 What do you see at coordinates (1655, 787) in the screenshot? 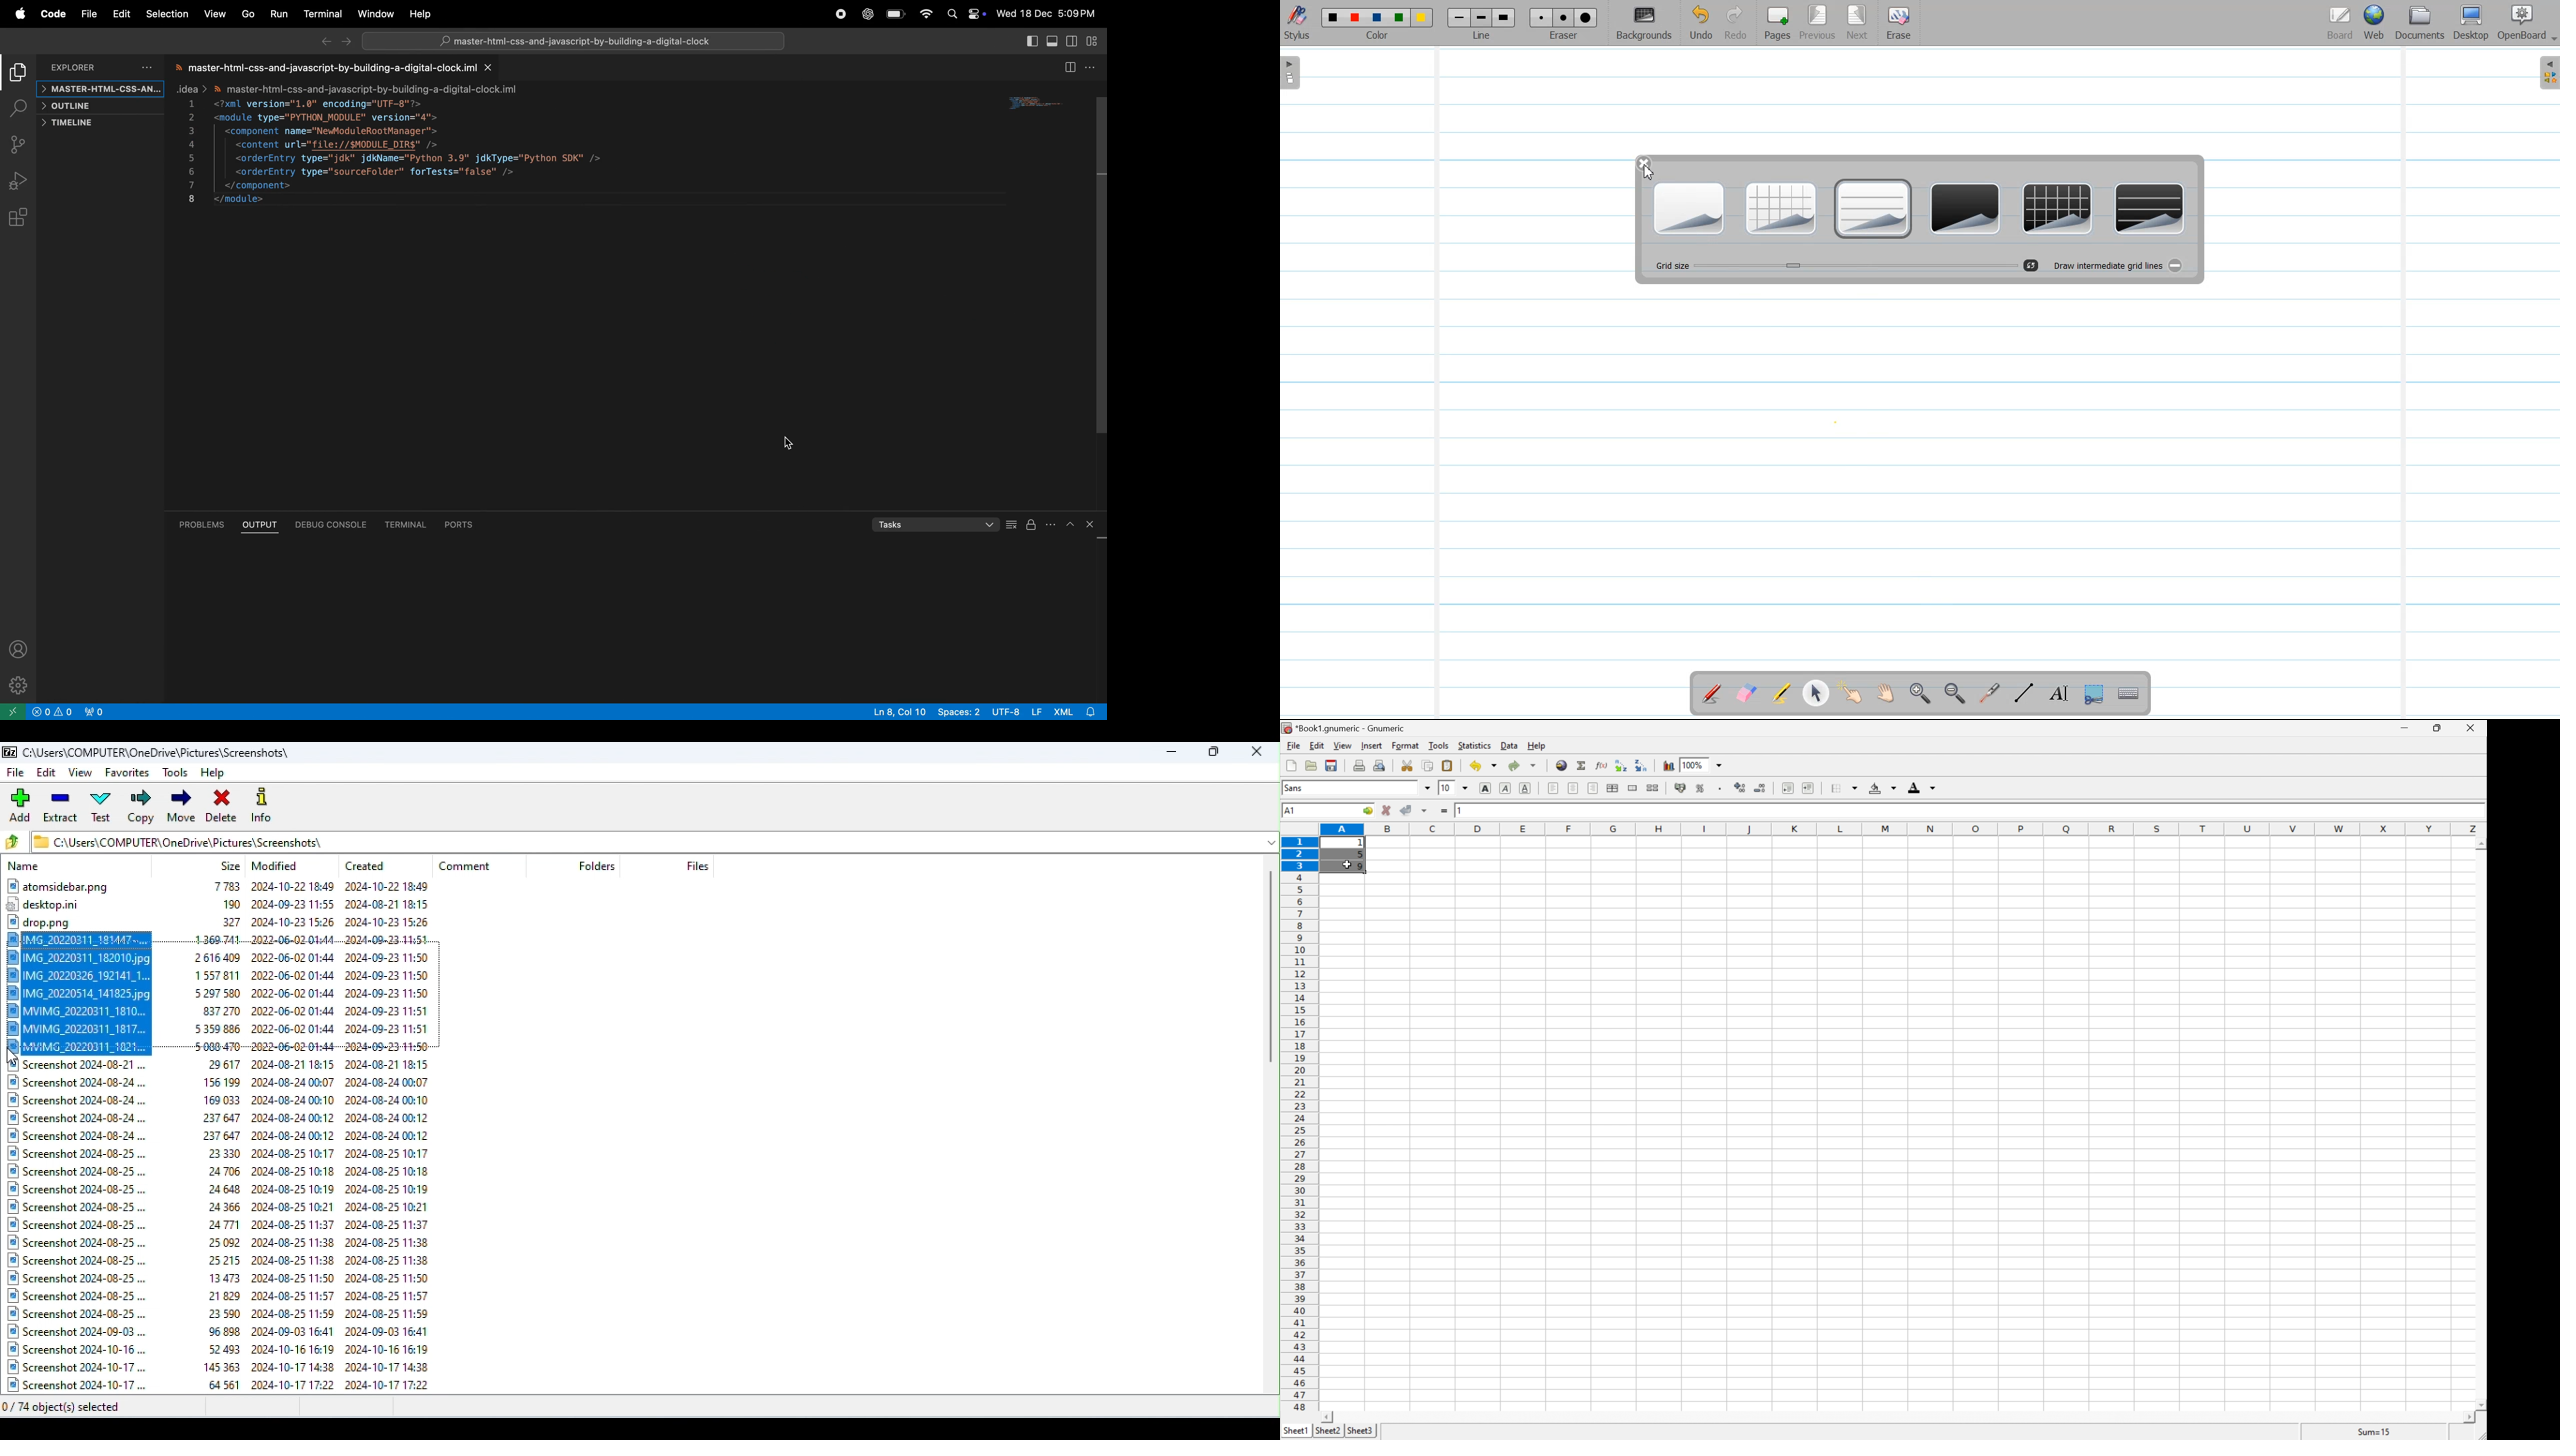
I see `split merged ranges of cells` at bounding box center [1655, 787].